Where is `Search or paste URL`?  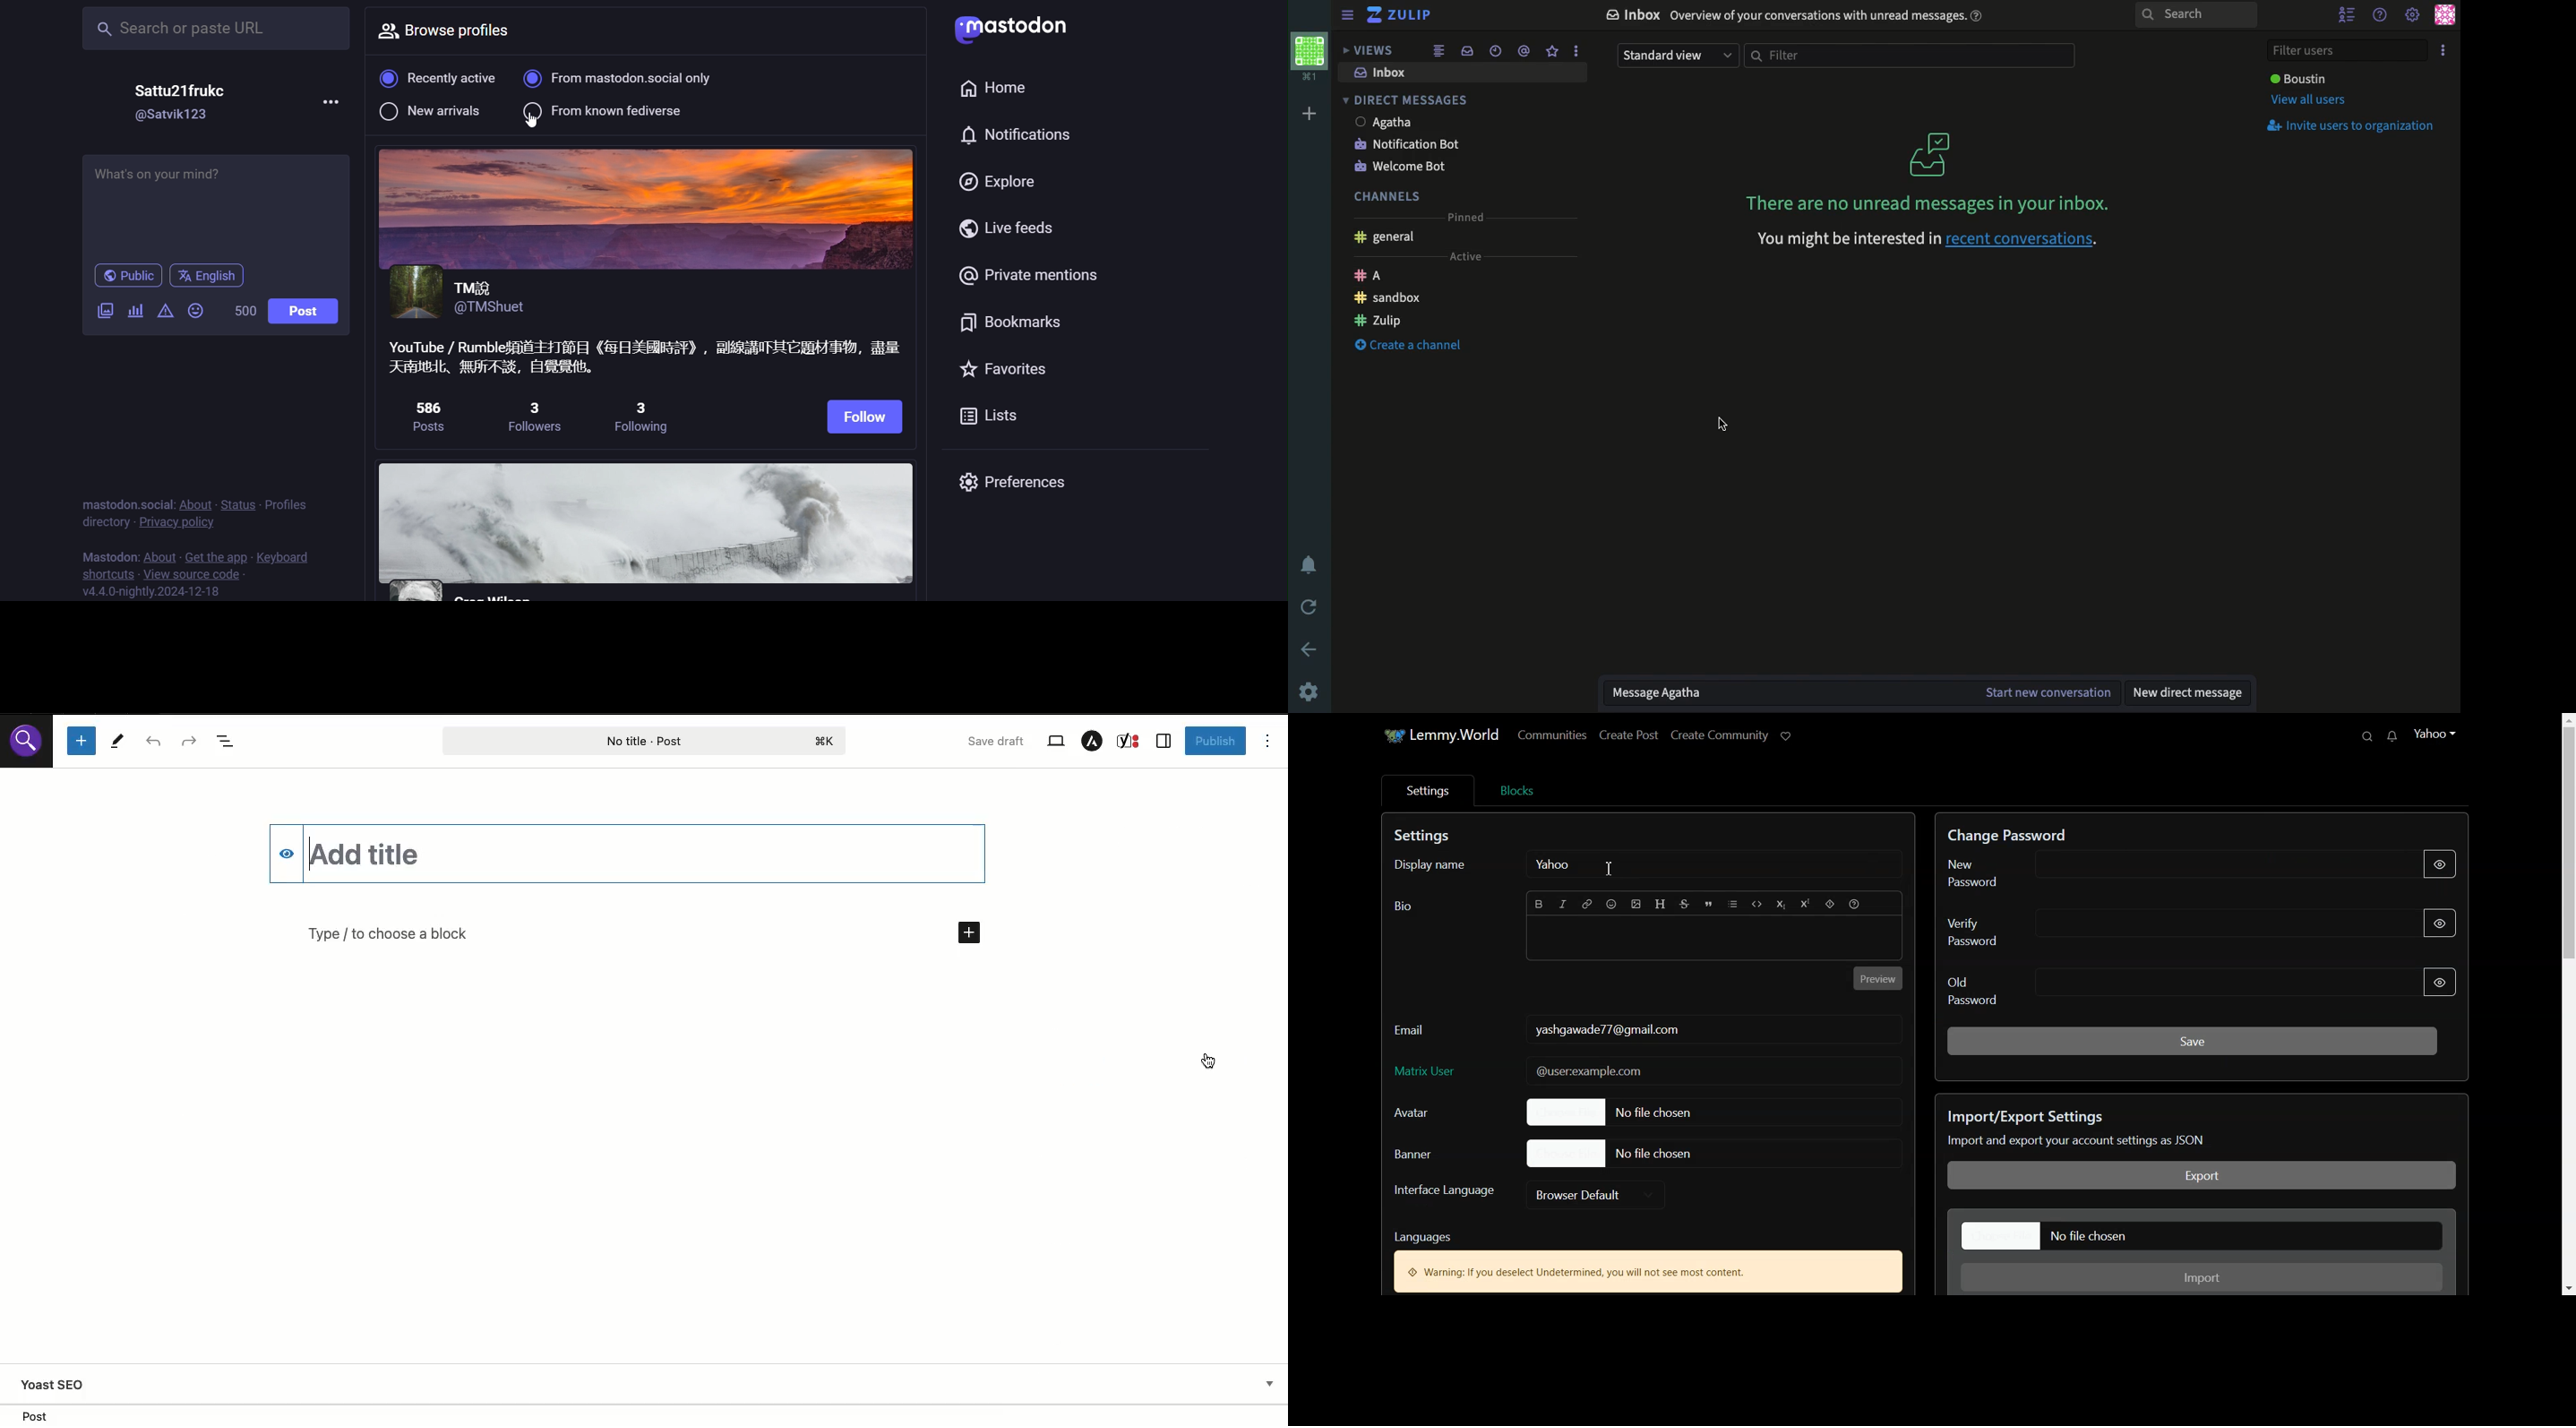 Search or paste URL is located at coordinates (217, 30).